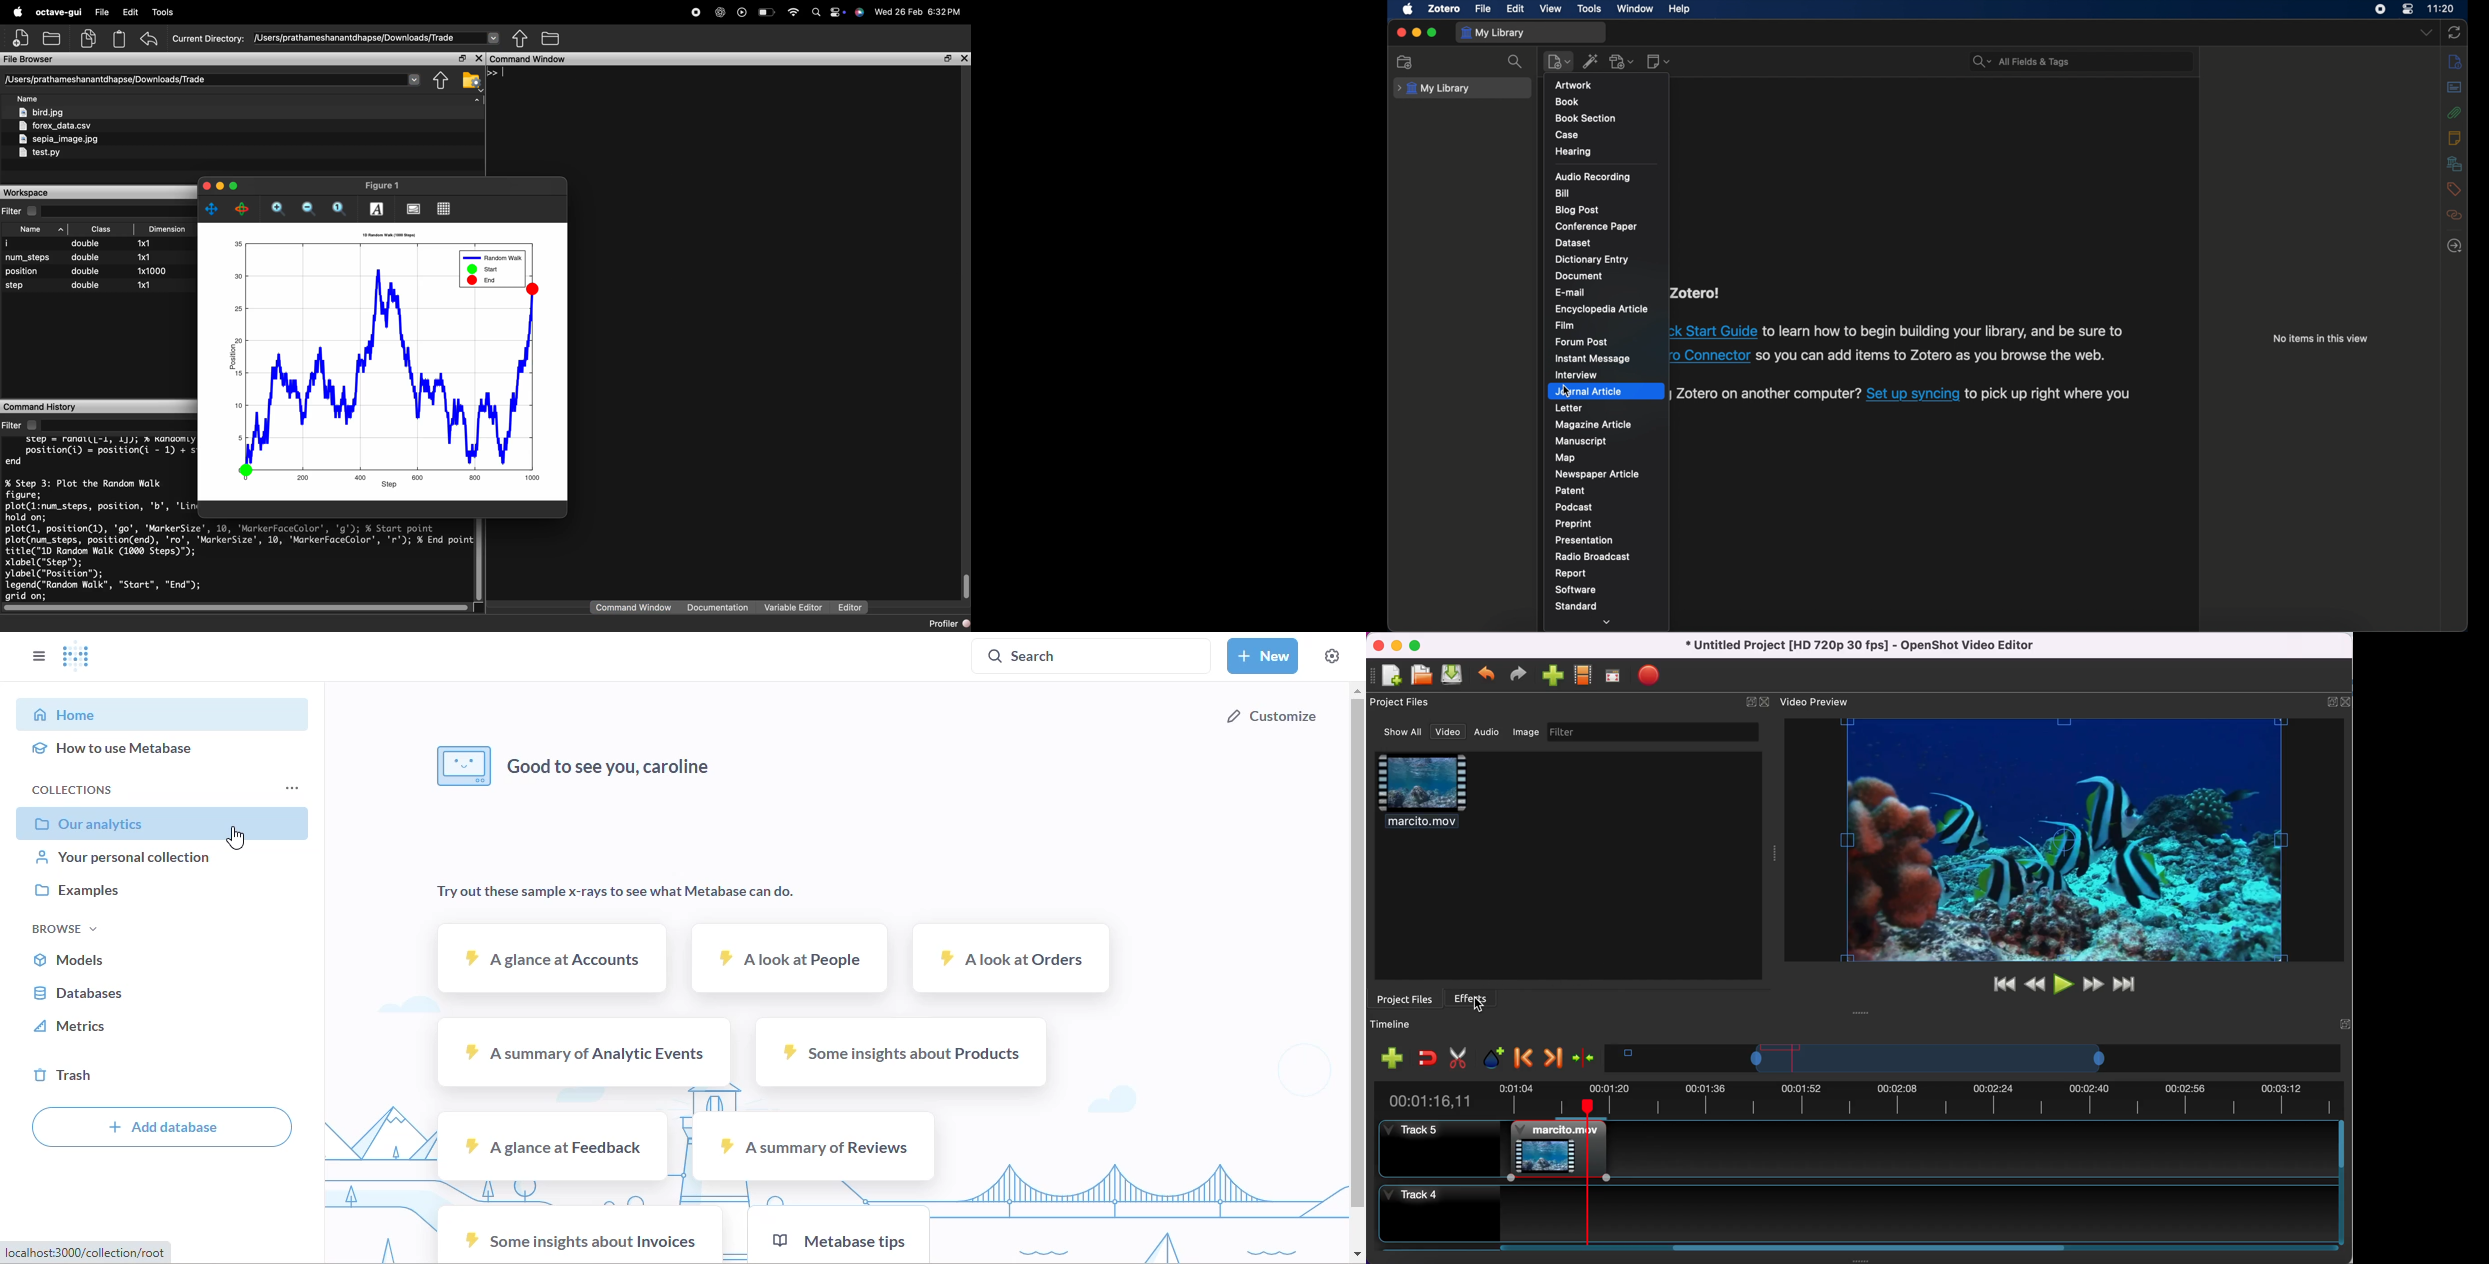 Image resolution: width=2492 pixels, height=1288 pixels. What do you see at coordinates (1680, 9) in the screenshot?
I see `help` at bounding box center [1680, 9].